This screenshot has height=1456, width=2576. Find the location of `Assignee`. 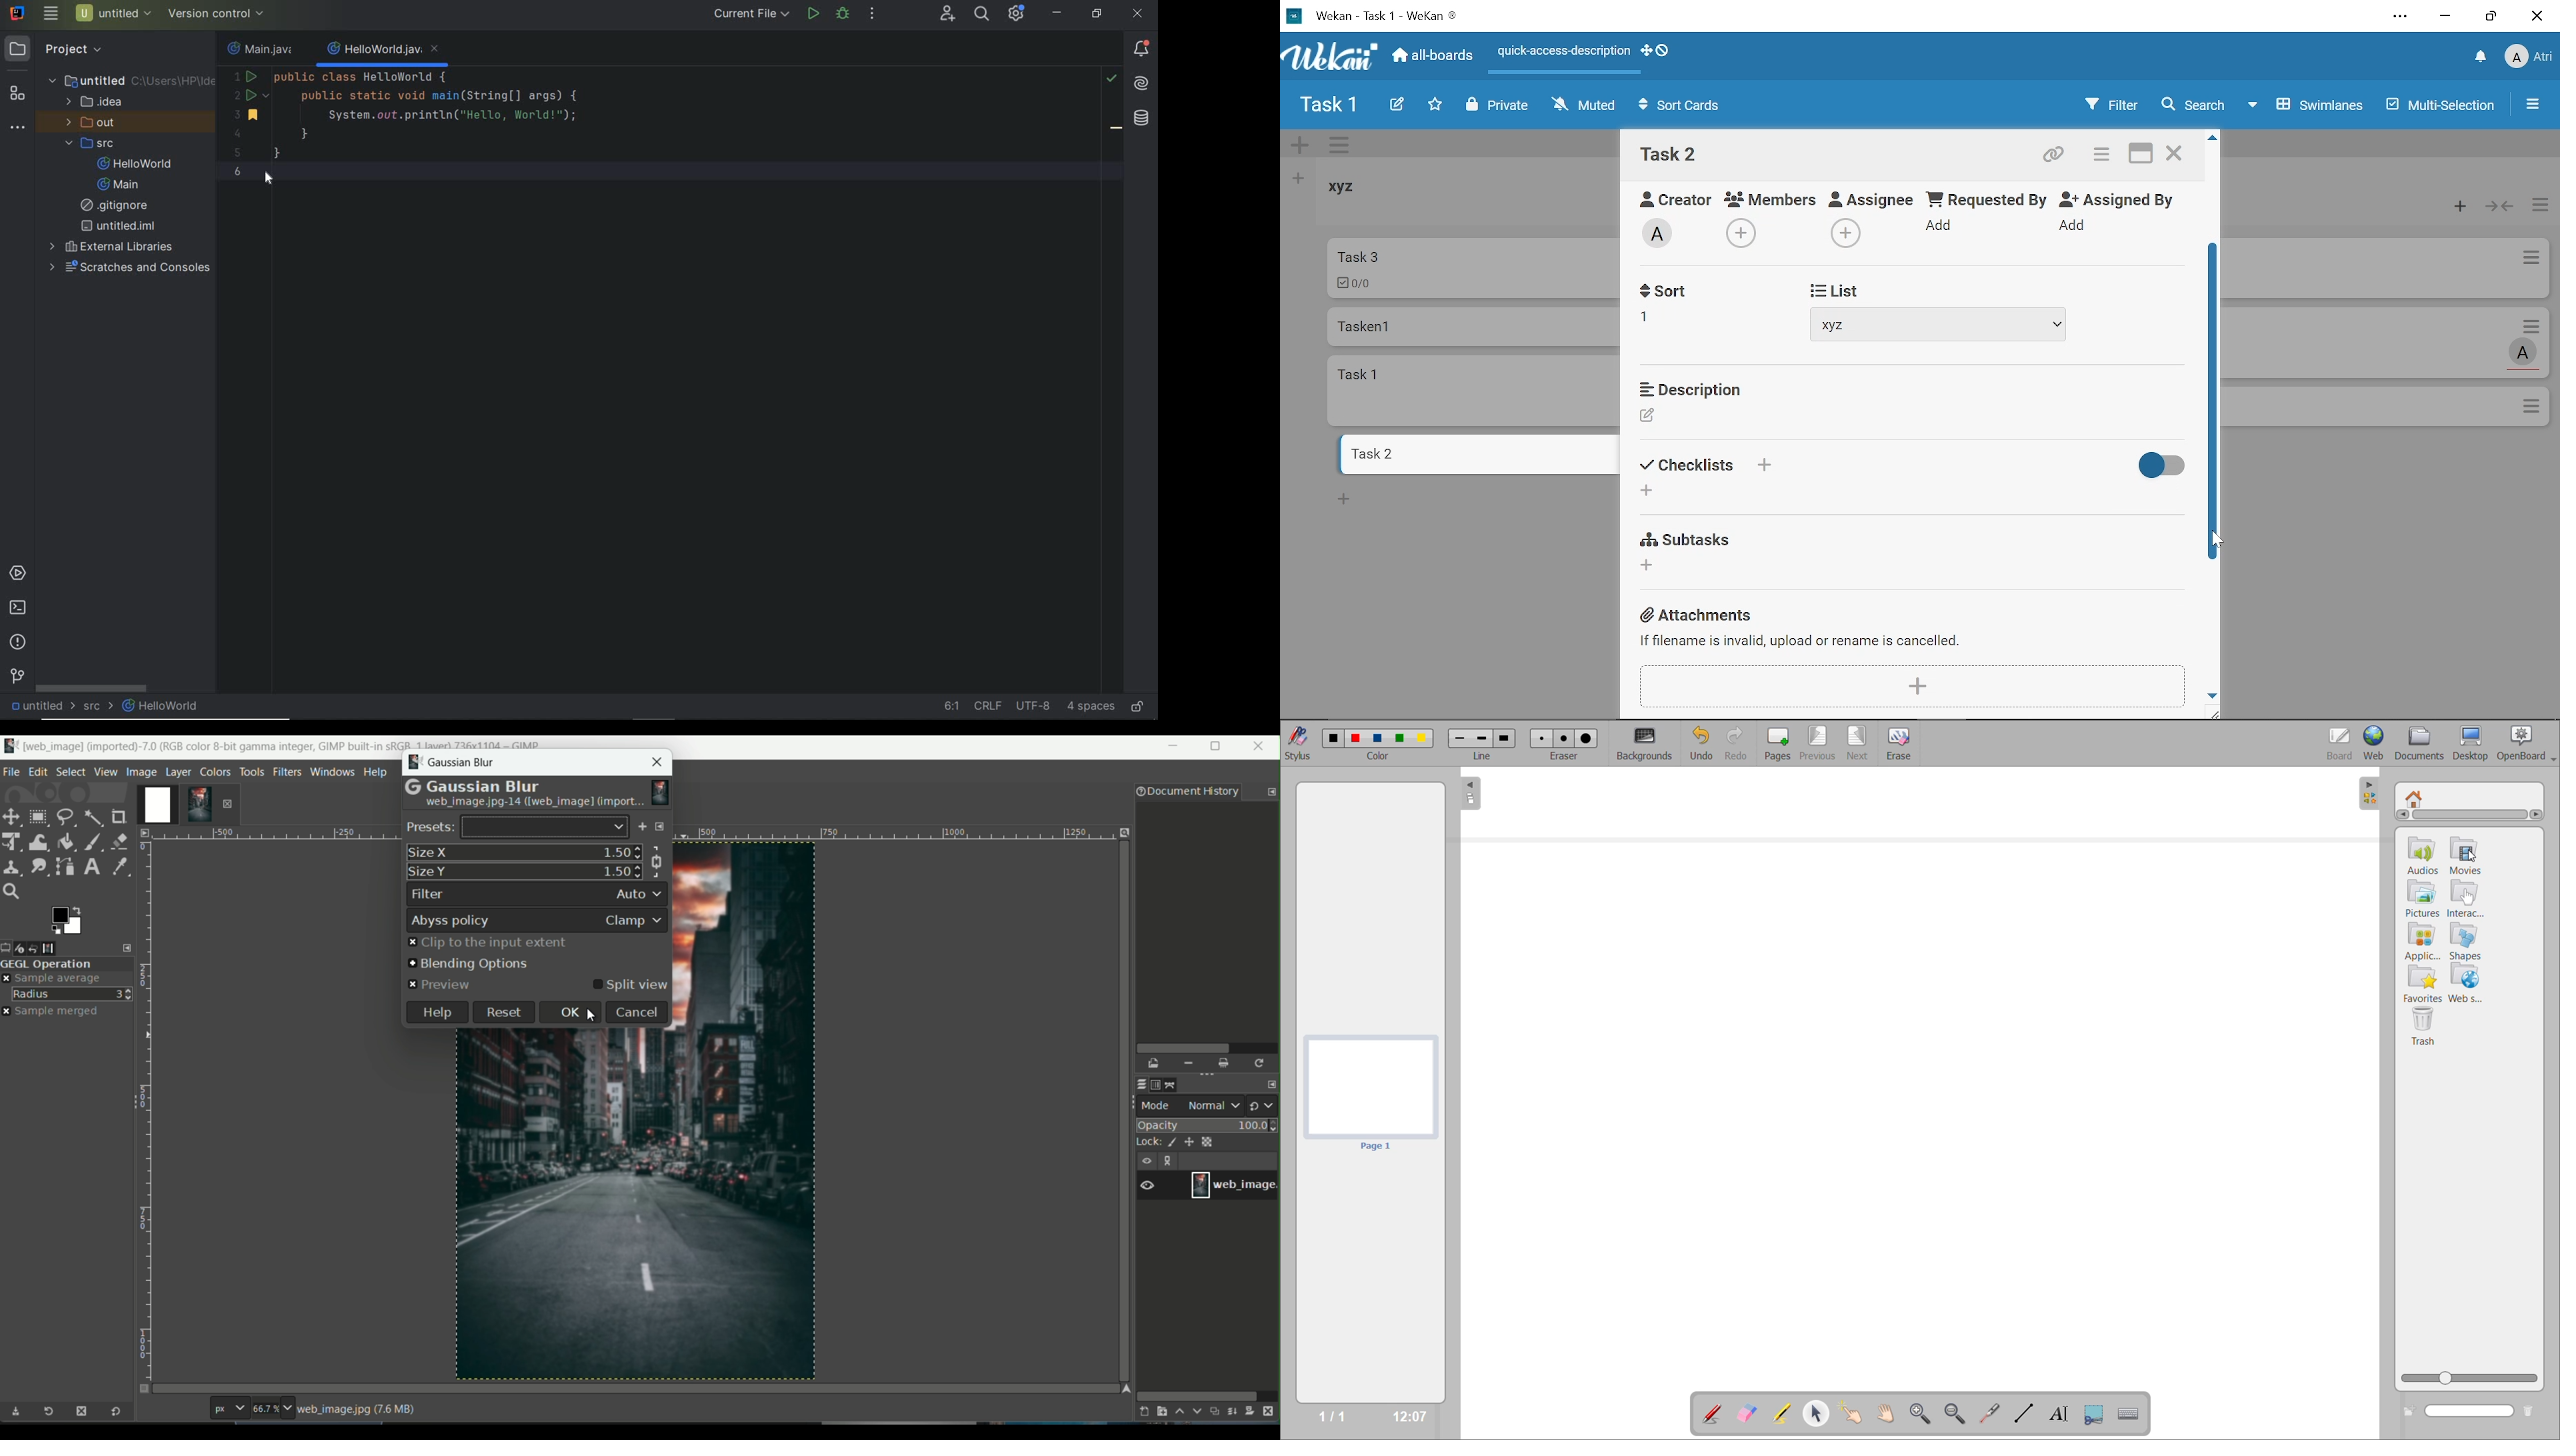

Assignee is located at coordinates (1872, 197).